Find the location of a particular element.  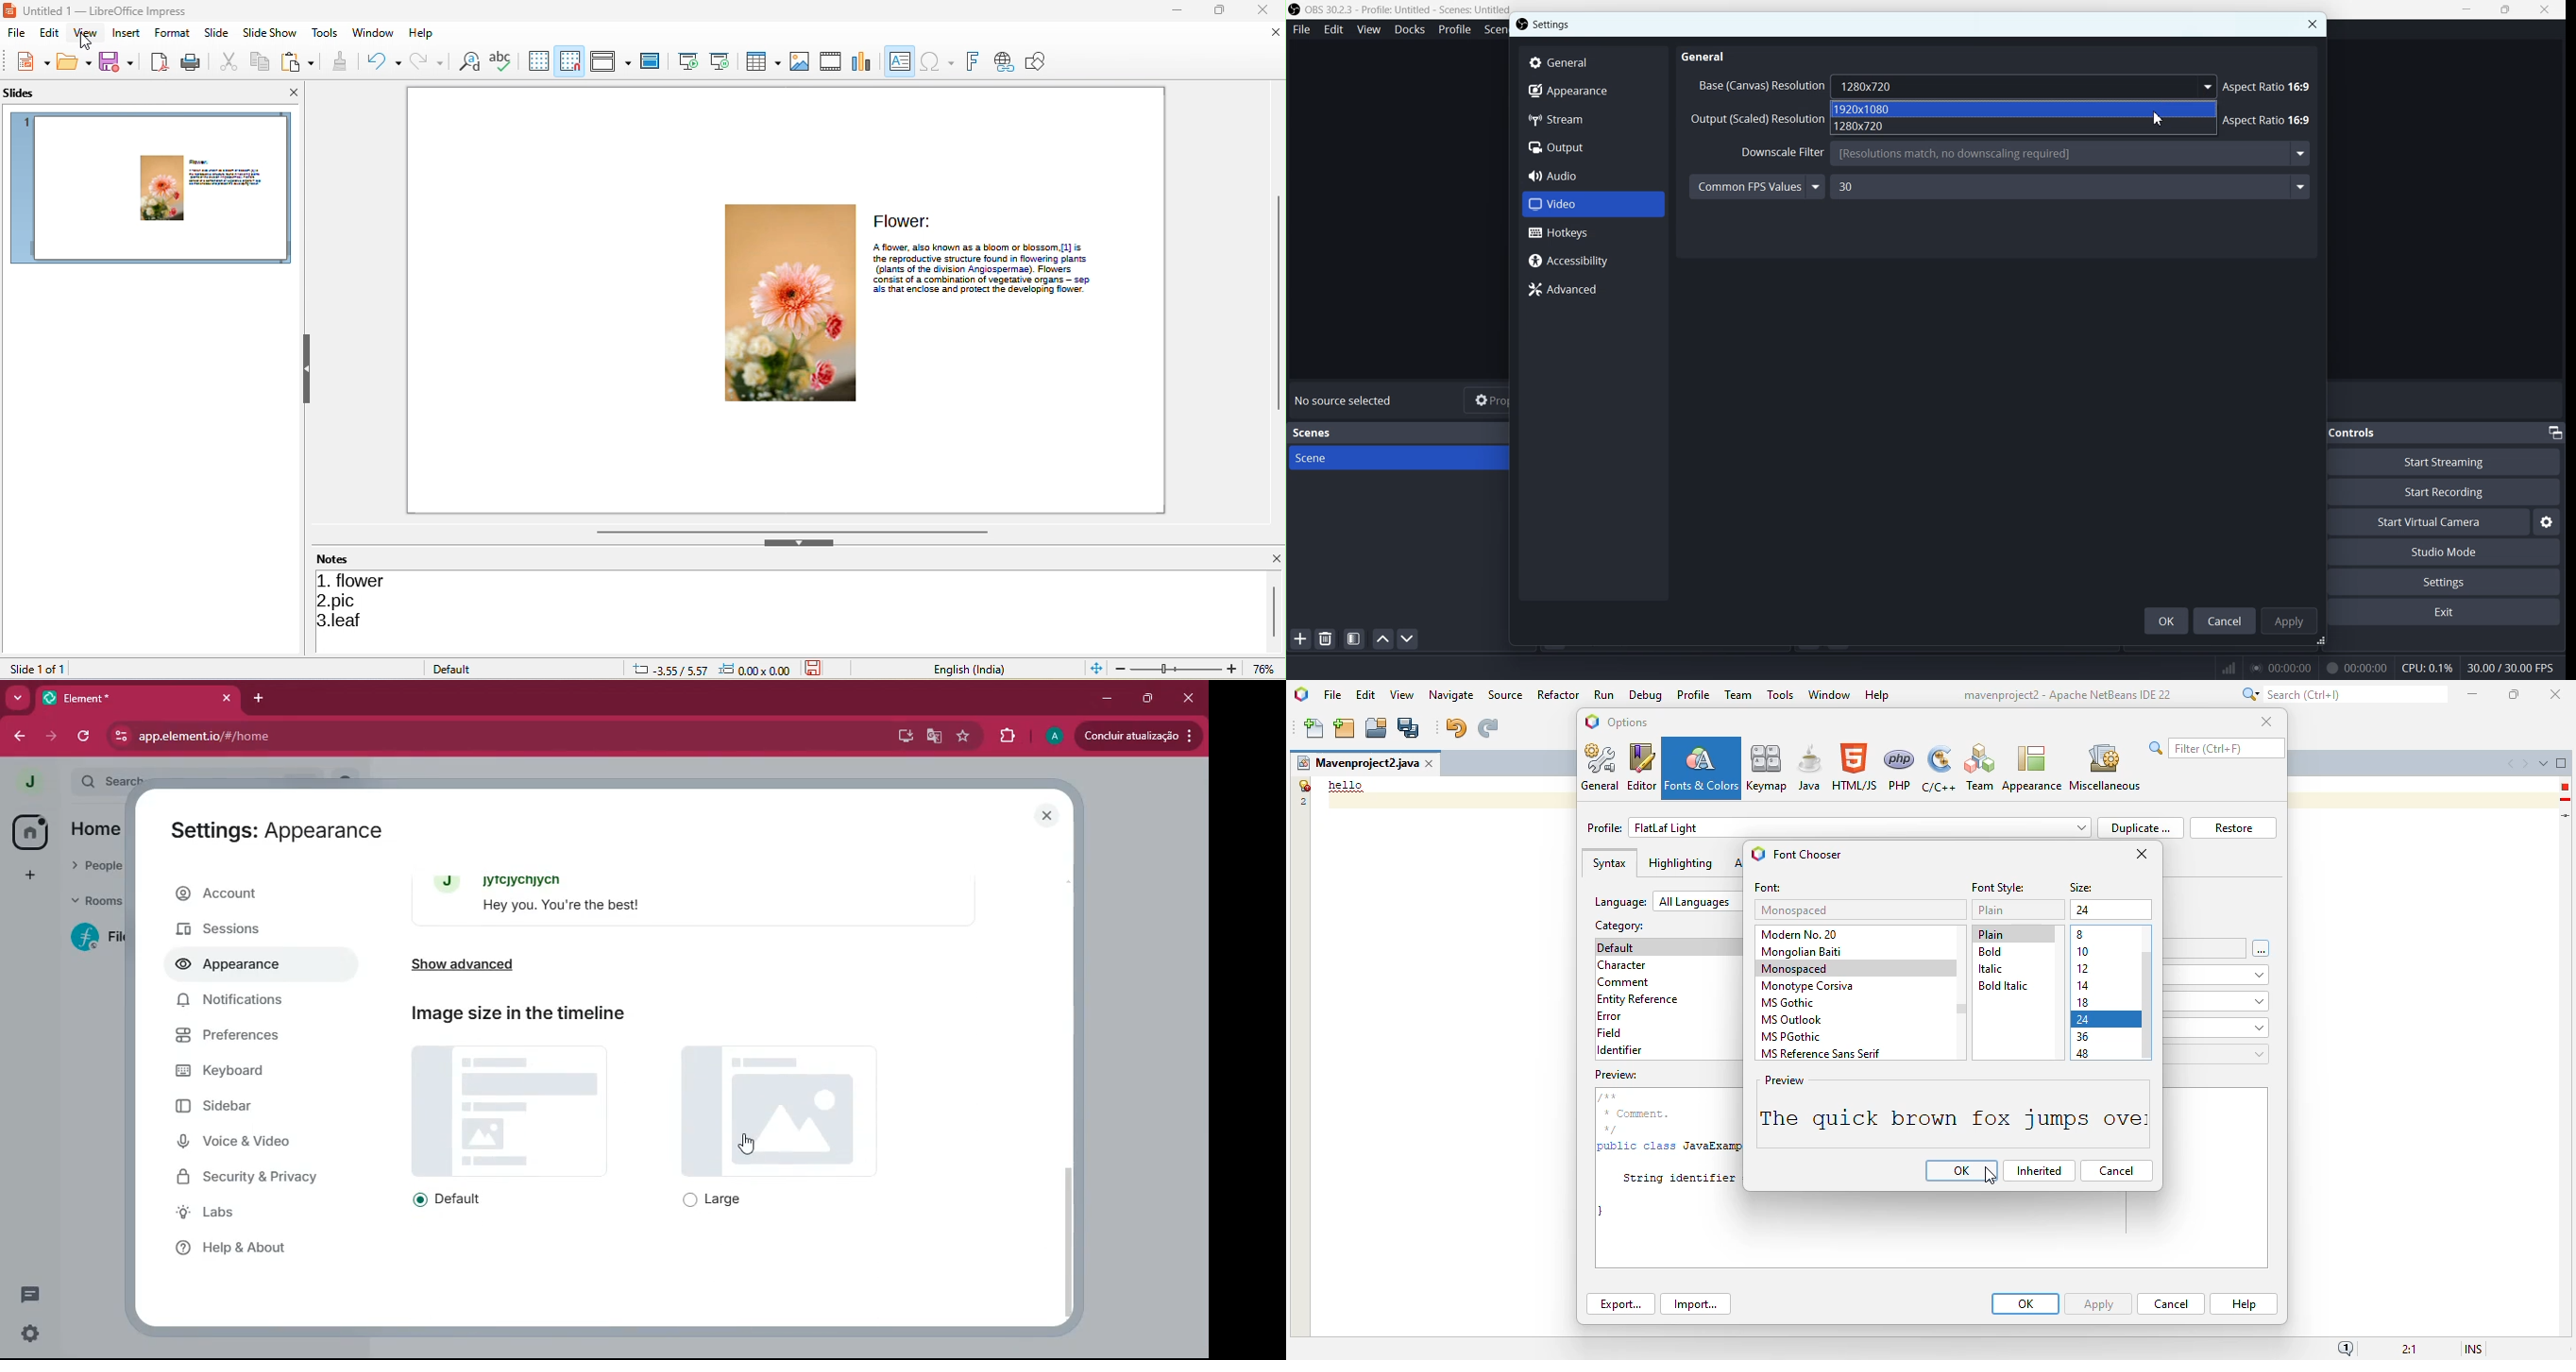

start from first slide is located at coordinates (684, 63).